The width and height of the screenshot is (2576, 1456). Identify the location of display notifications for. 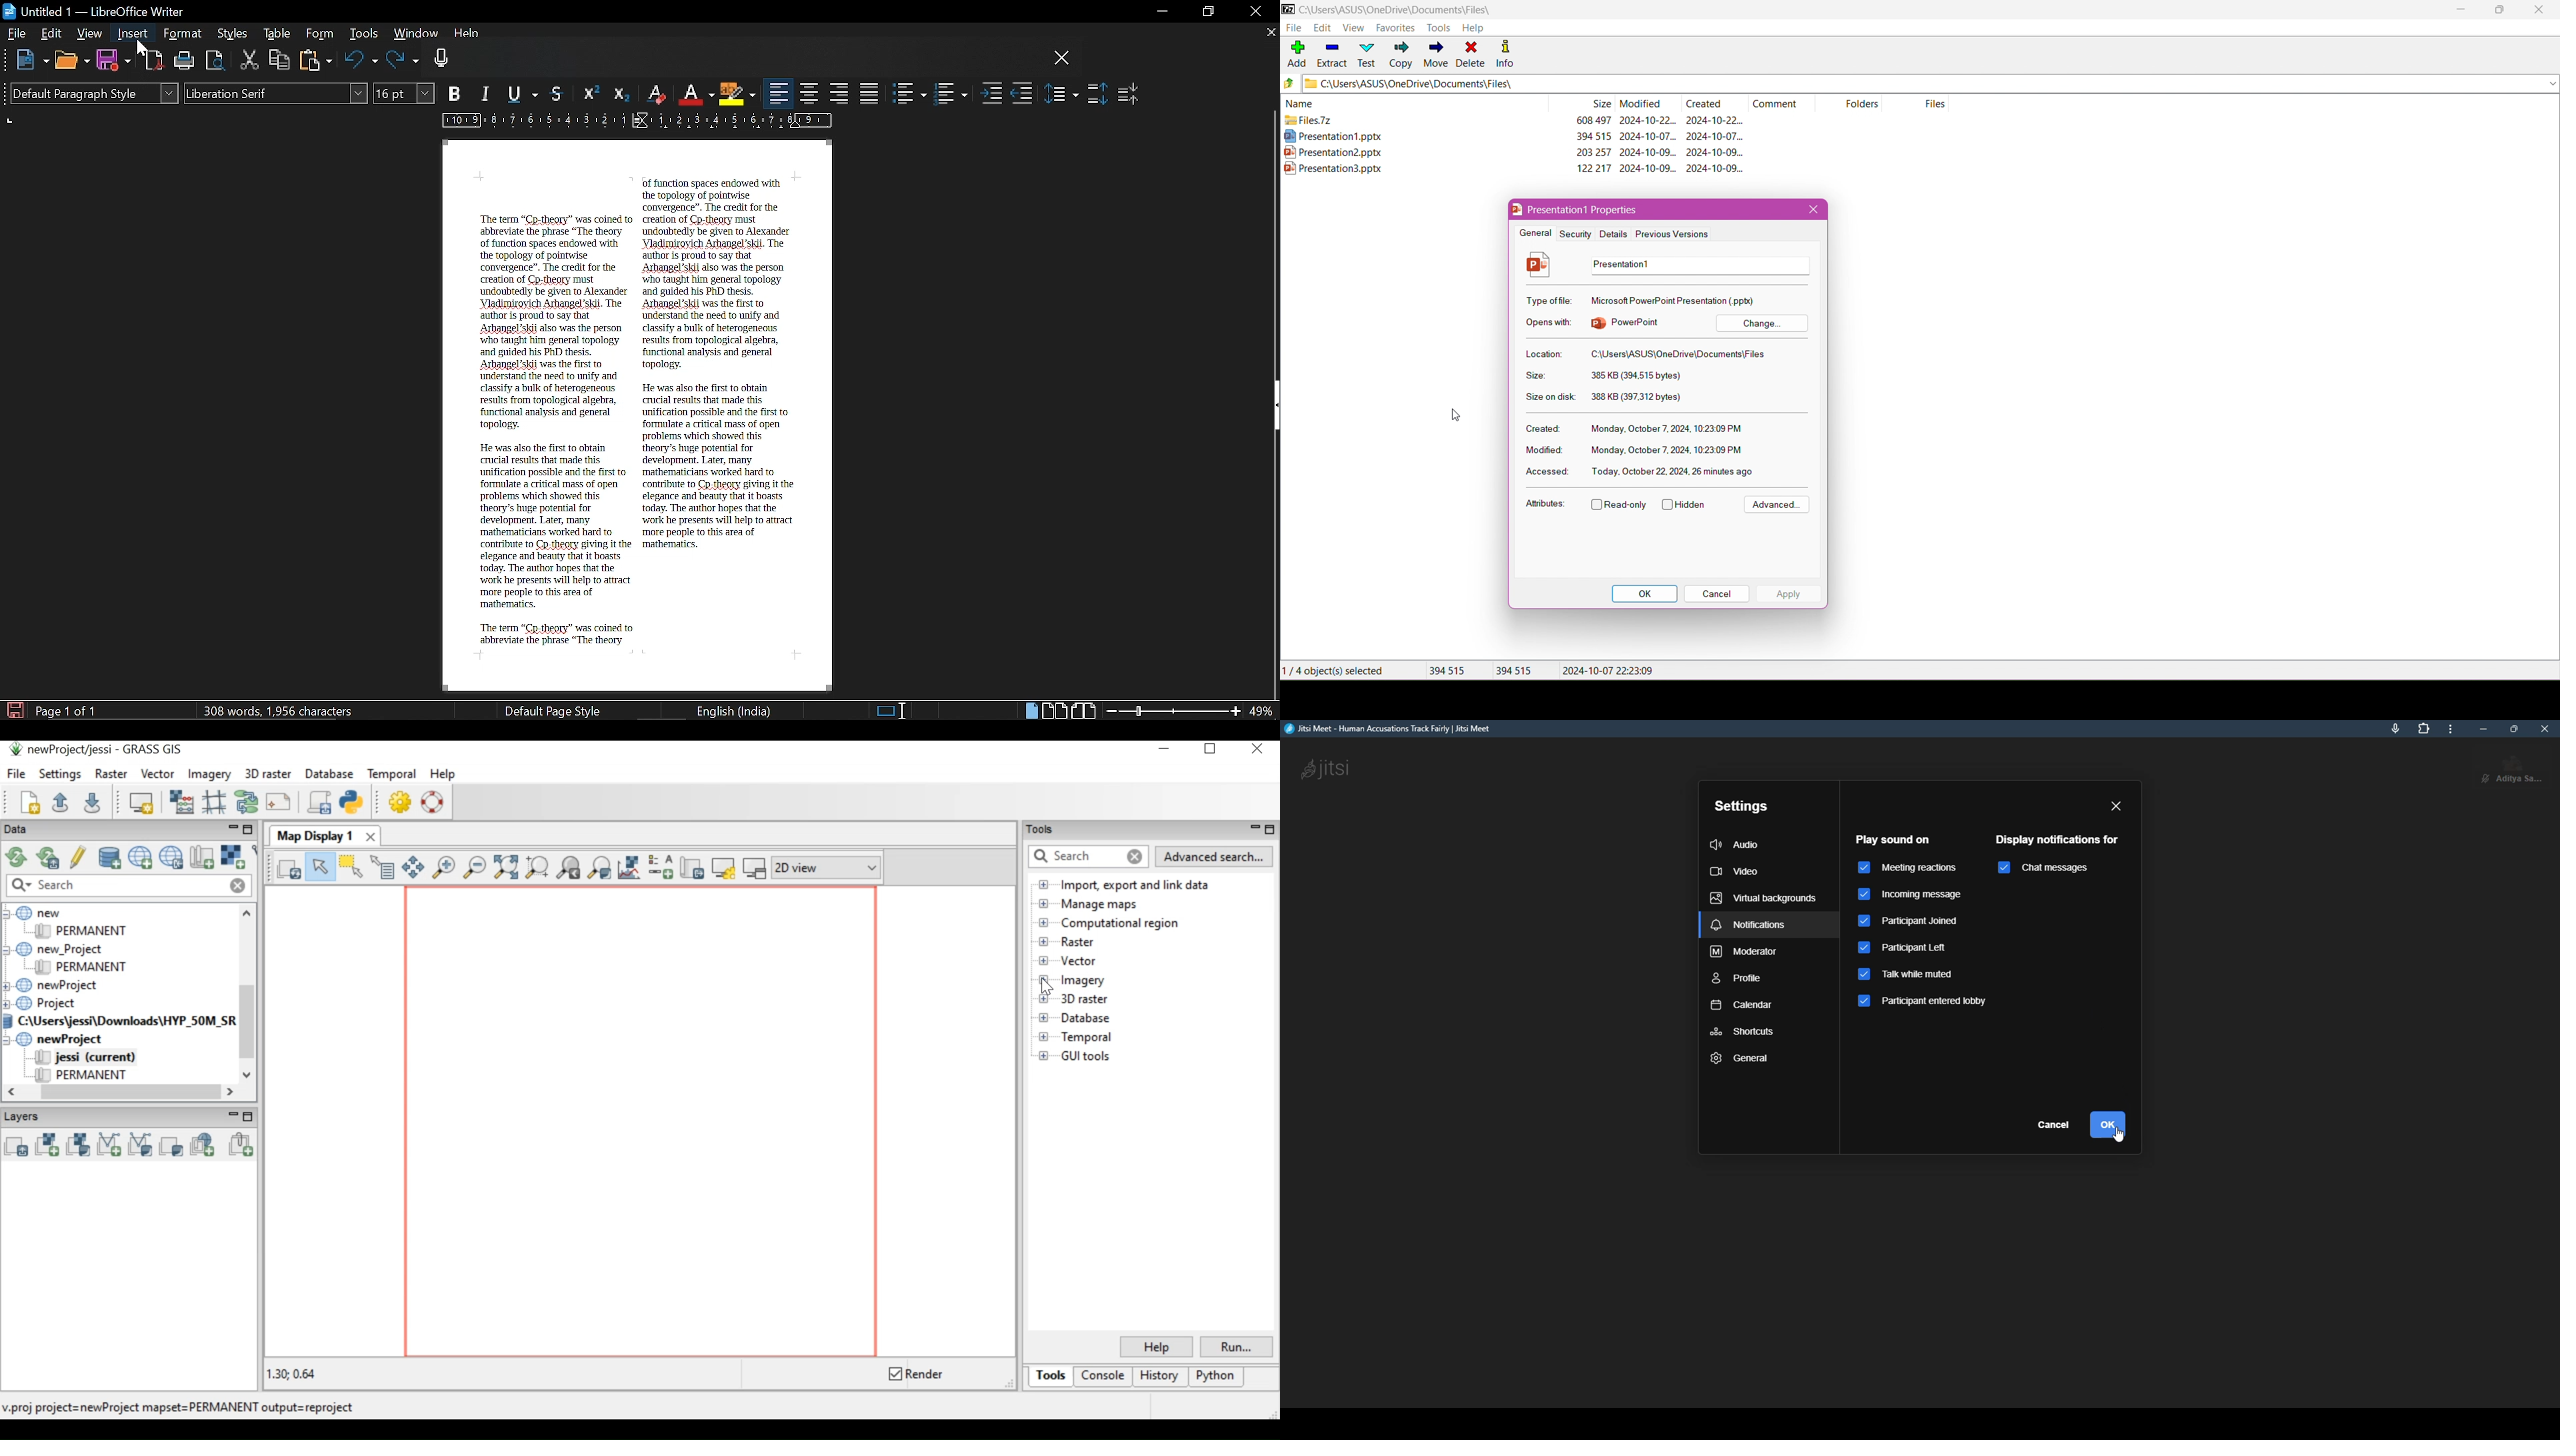
(2061, 838).